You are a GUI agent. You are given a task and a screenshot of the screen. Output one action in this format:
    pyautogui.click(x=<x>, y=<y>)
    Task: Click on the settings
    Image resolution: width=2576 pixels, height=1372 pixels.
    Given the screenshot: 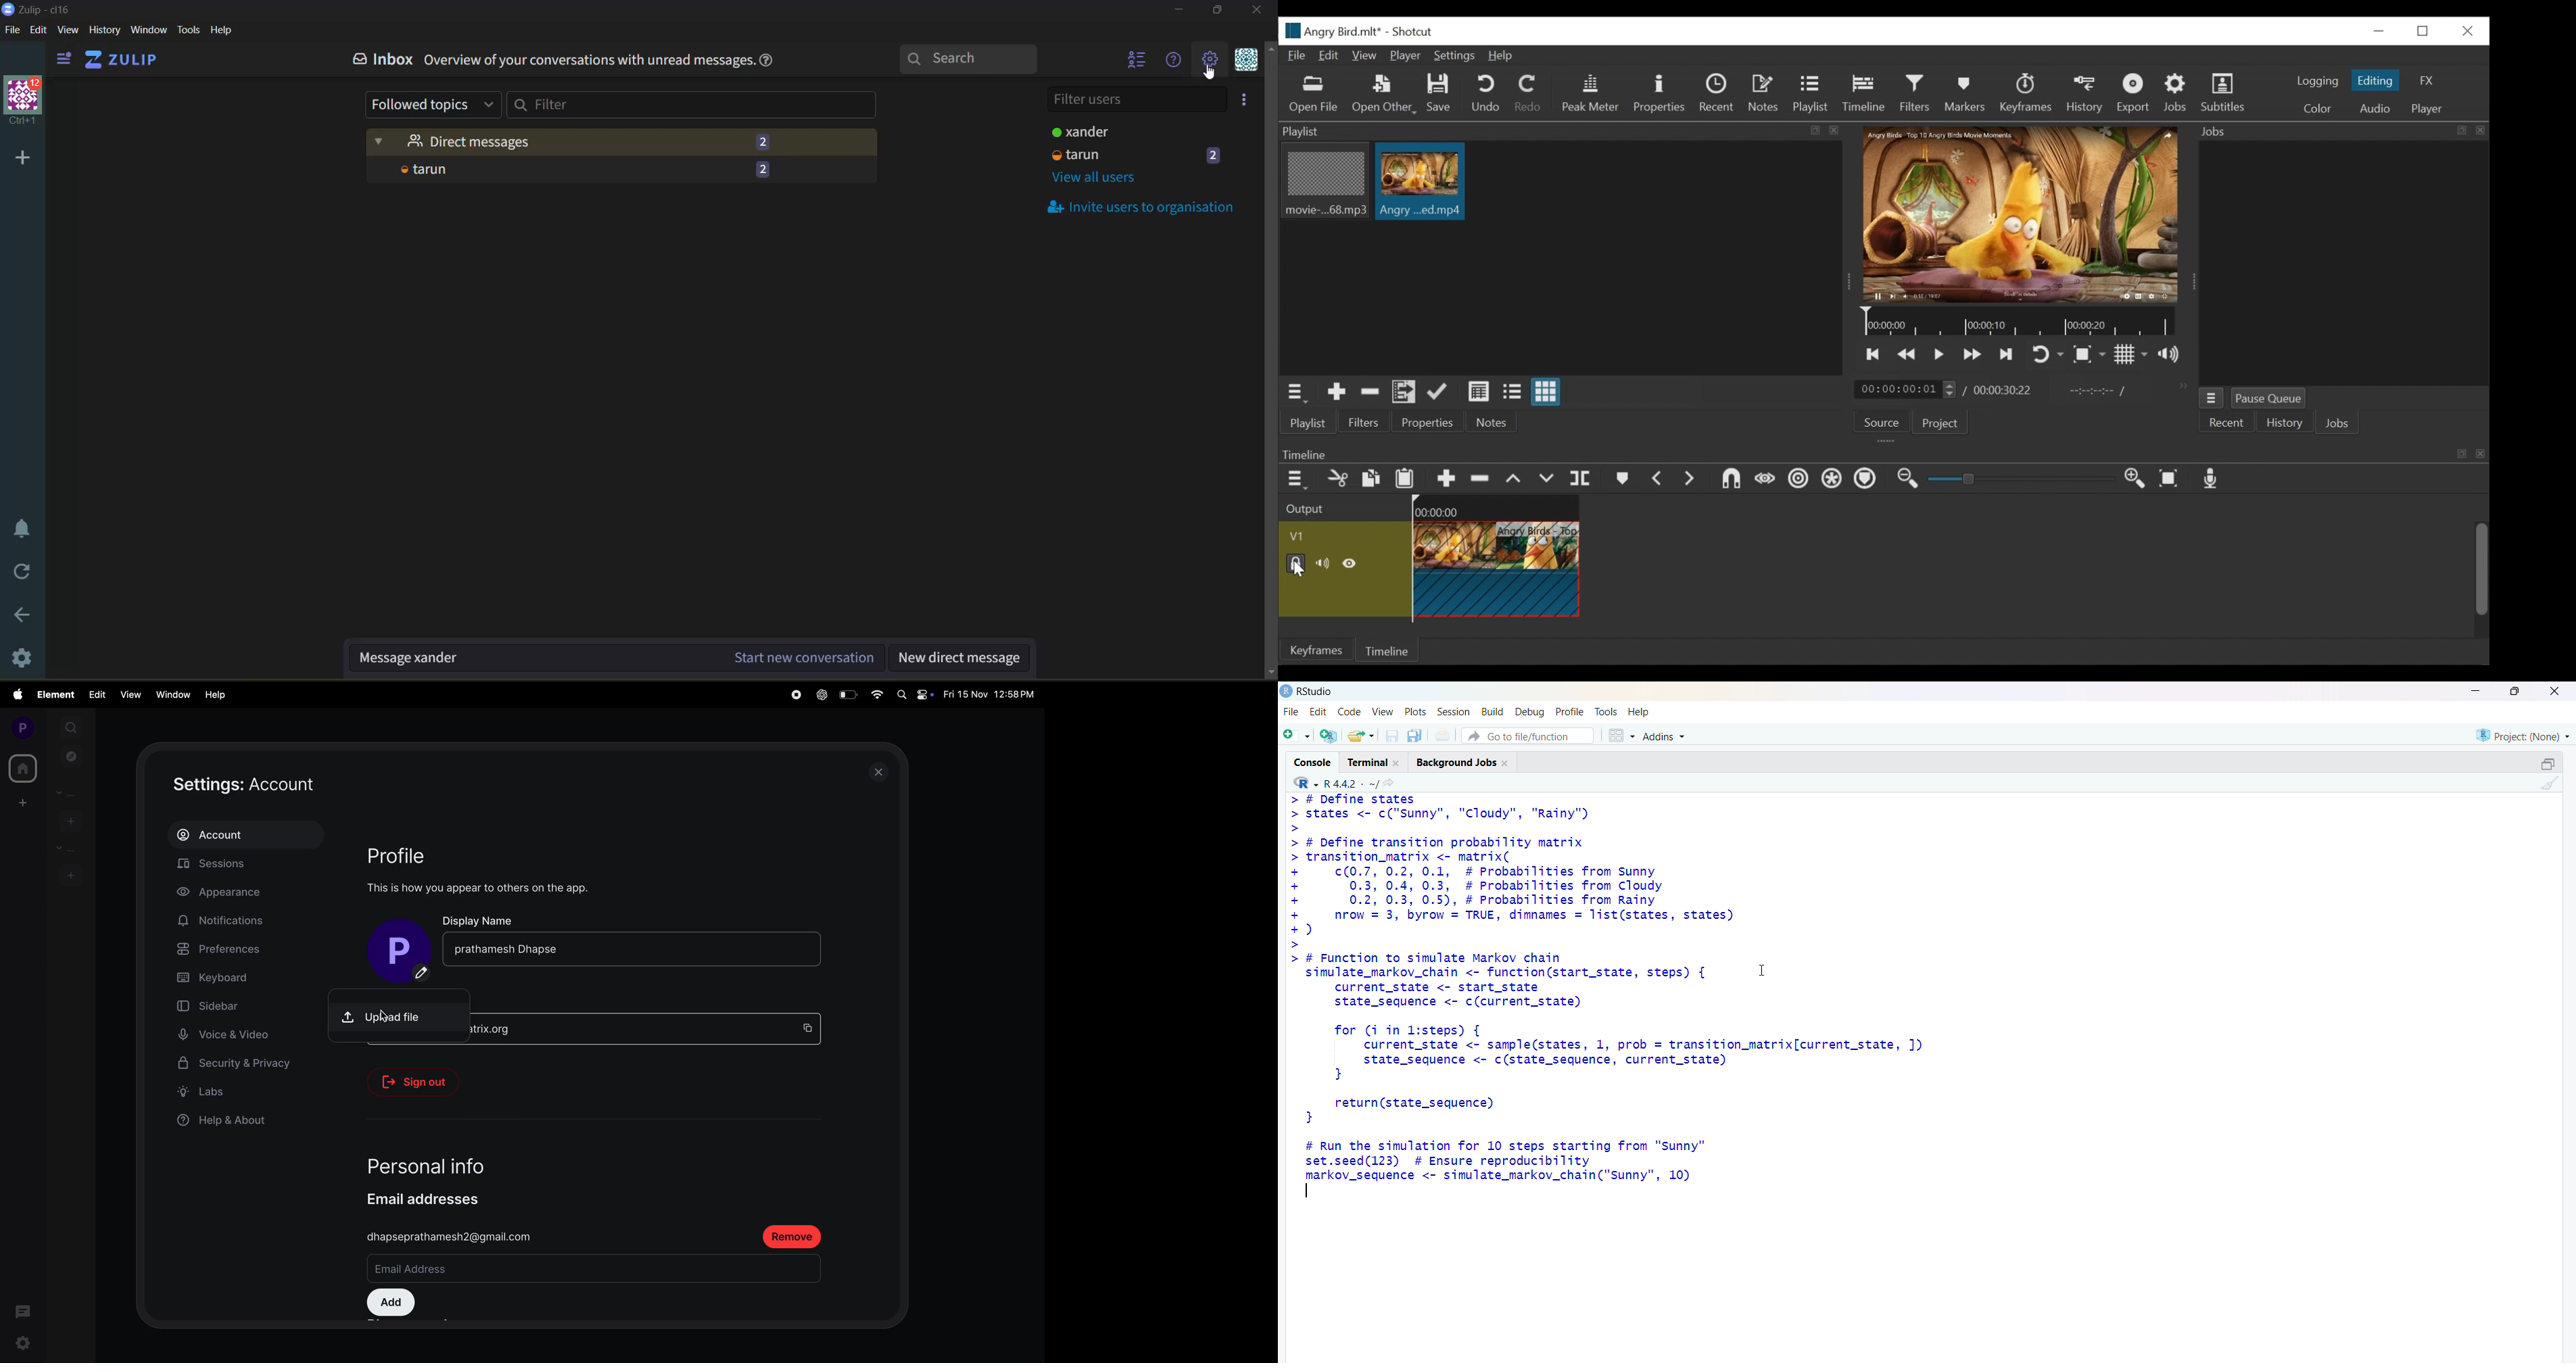 What is the action you would take?
    pyautogui.click(x=21, y=1344)
    